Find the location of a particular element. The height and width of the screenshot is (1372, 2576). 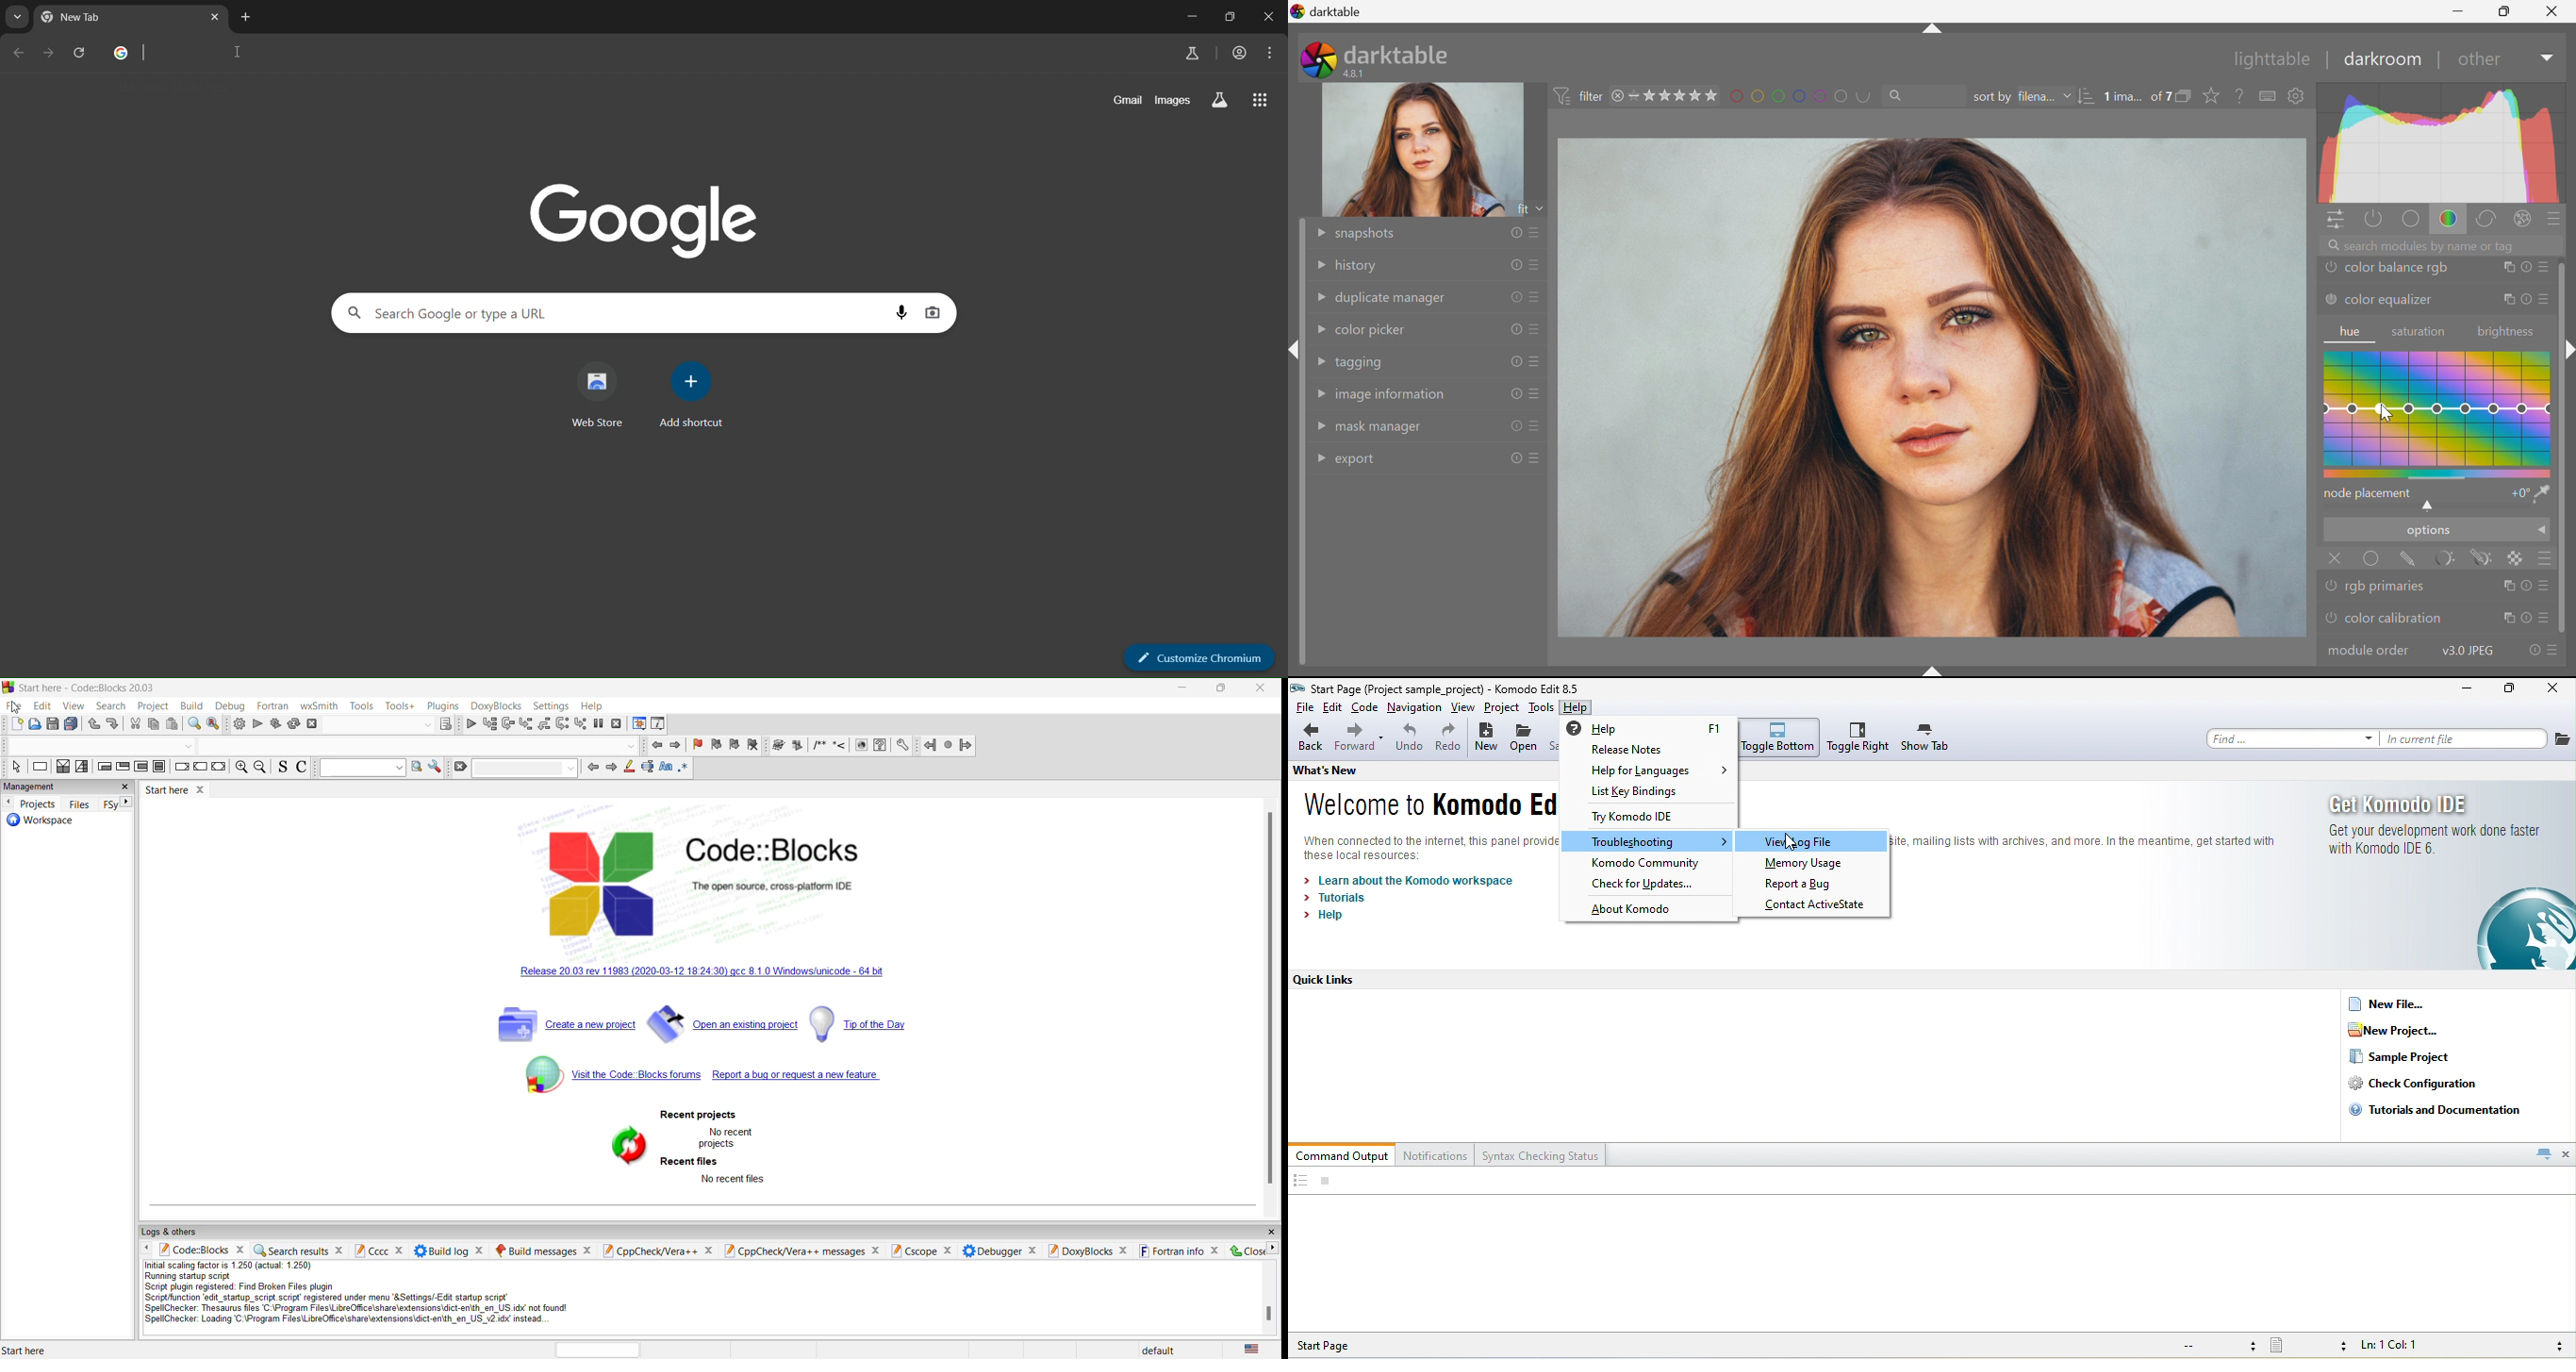

app icon is located at coordinates (1298, 688).